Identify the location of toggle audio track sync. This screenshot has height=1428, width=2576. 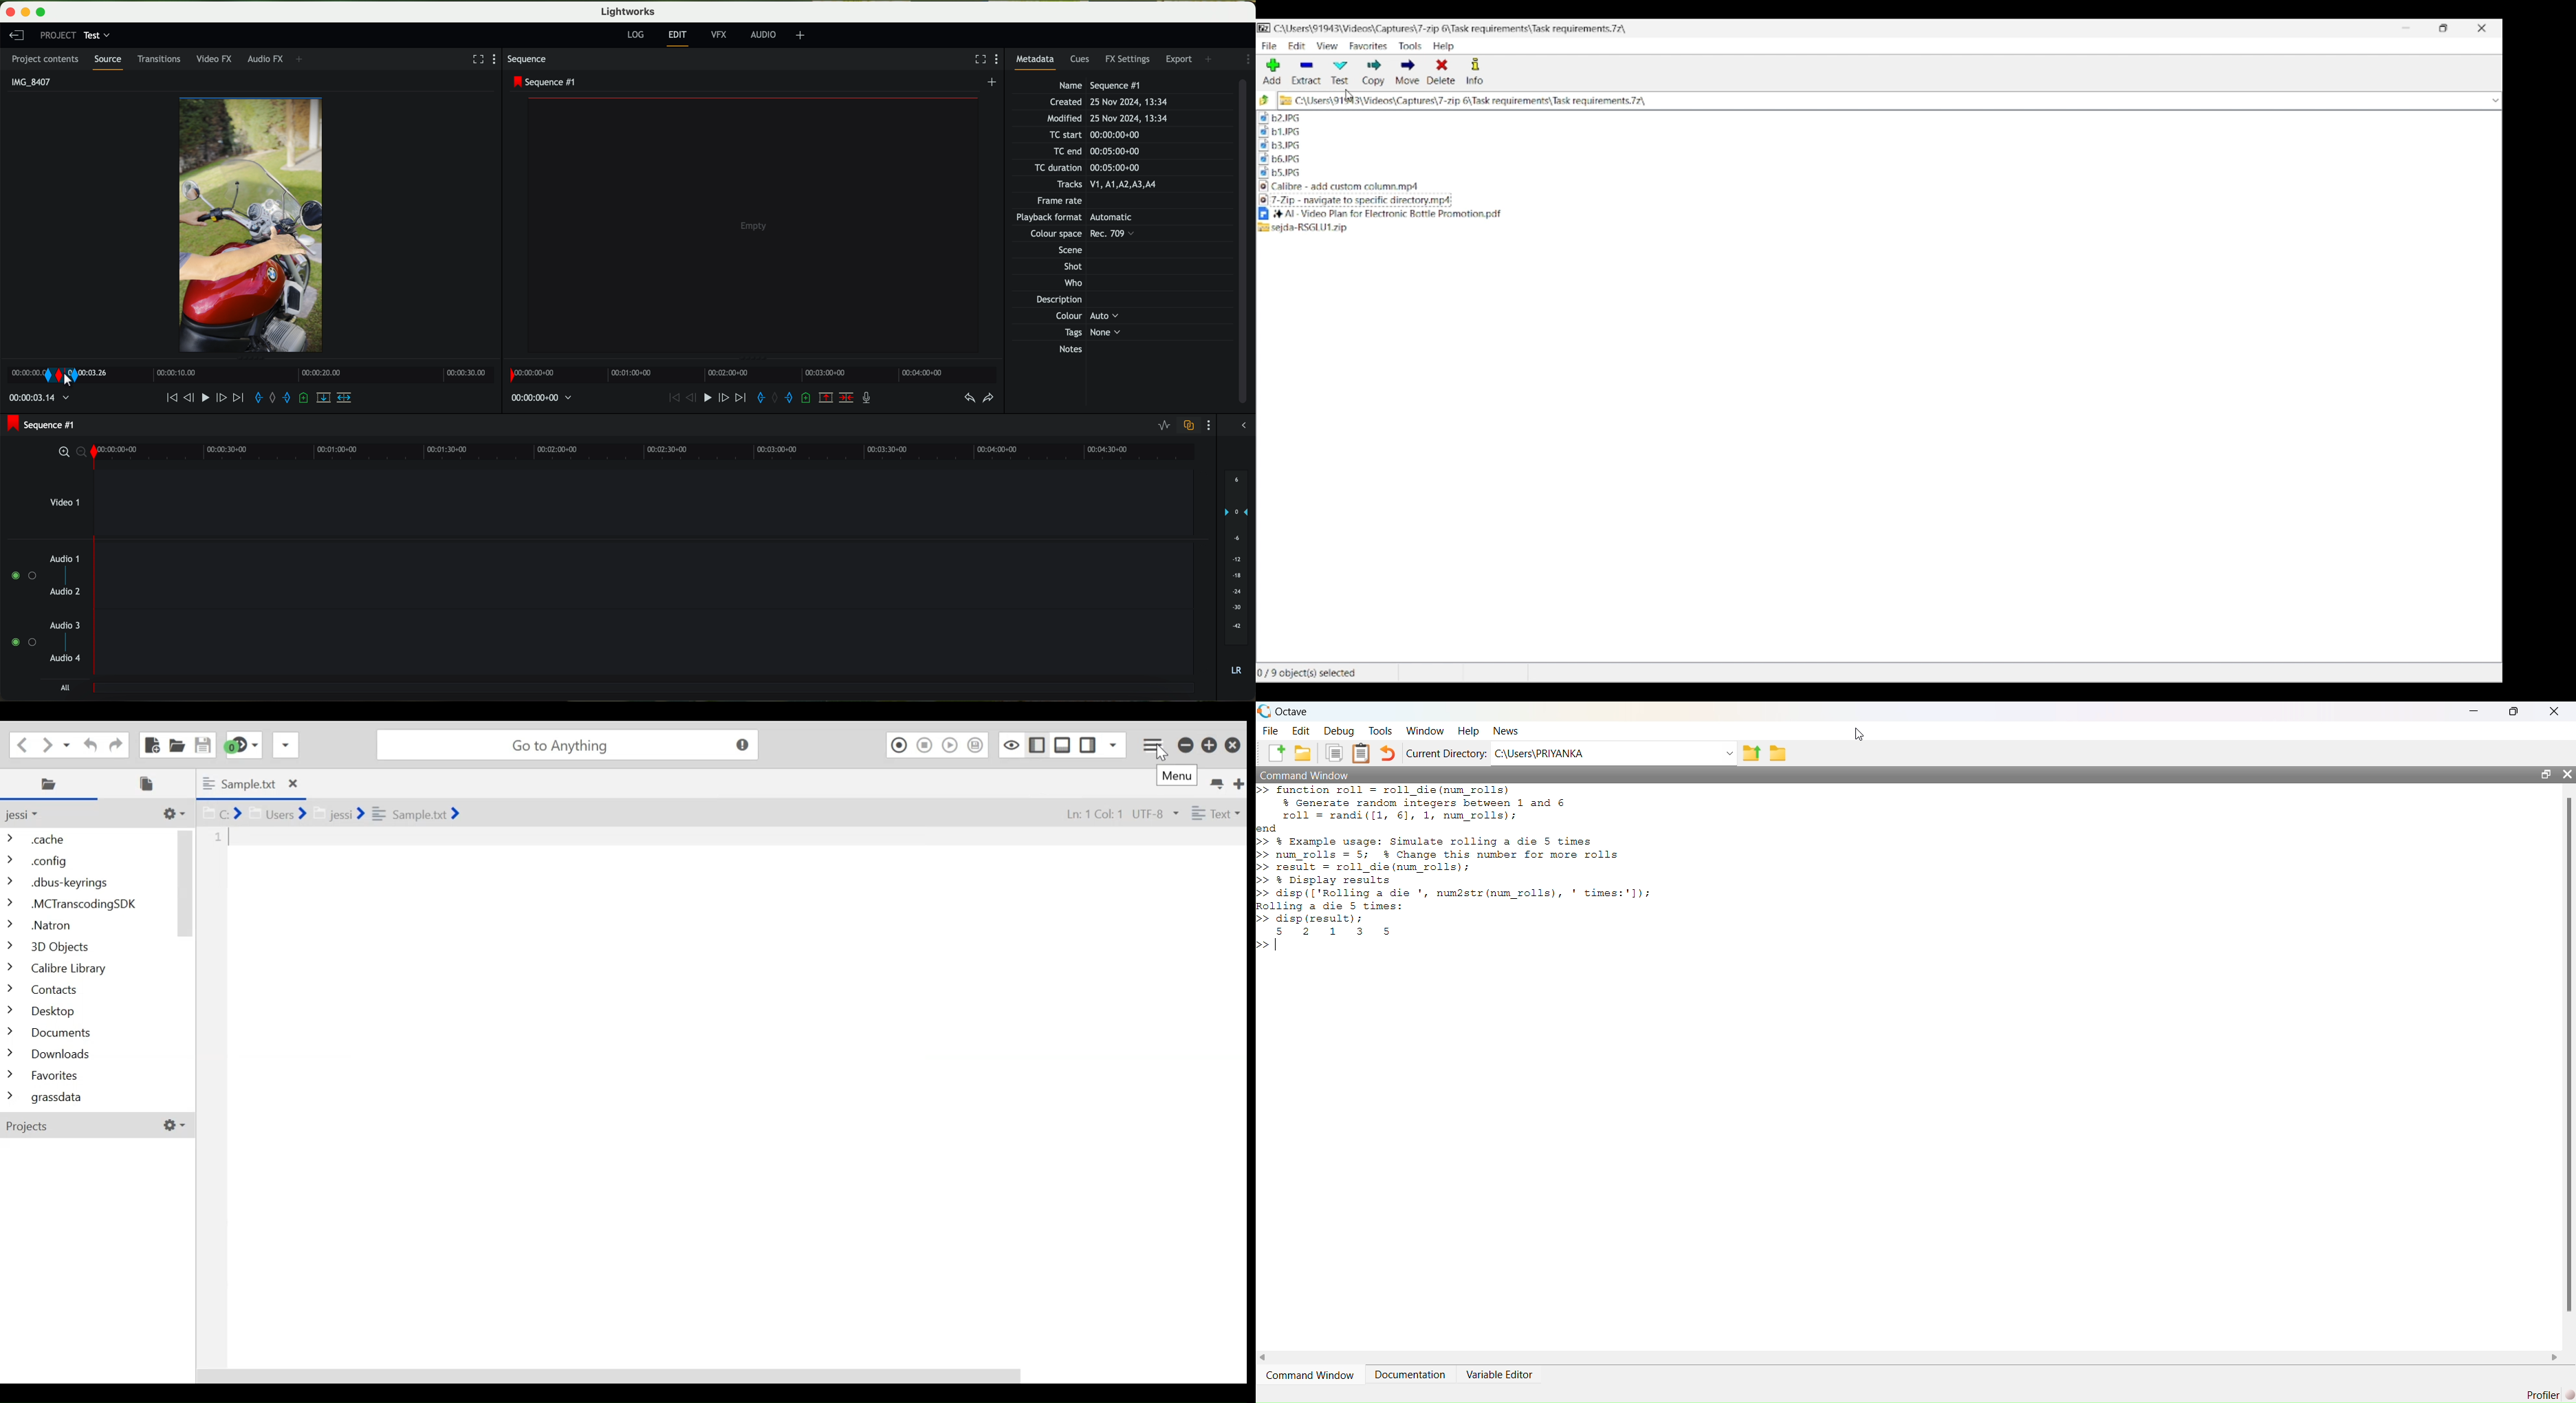
(1191, 426).